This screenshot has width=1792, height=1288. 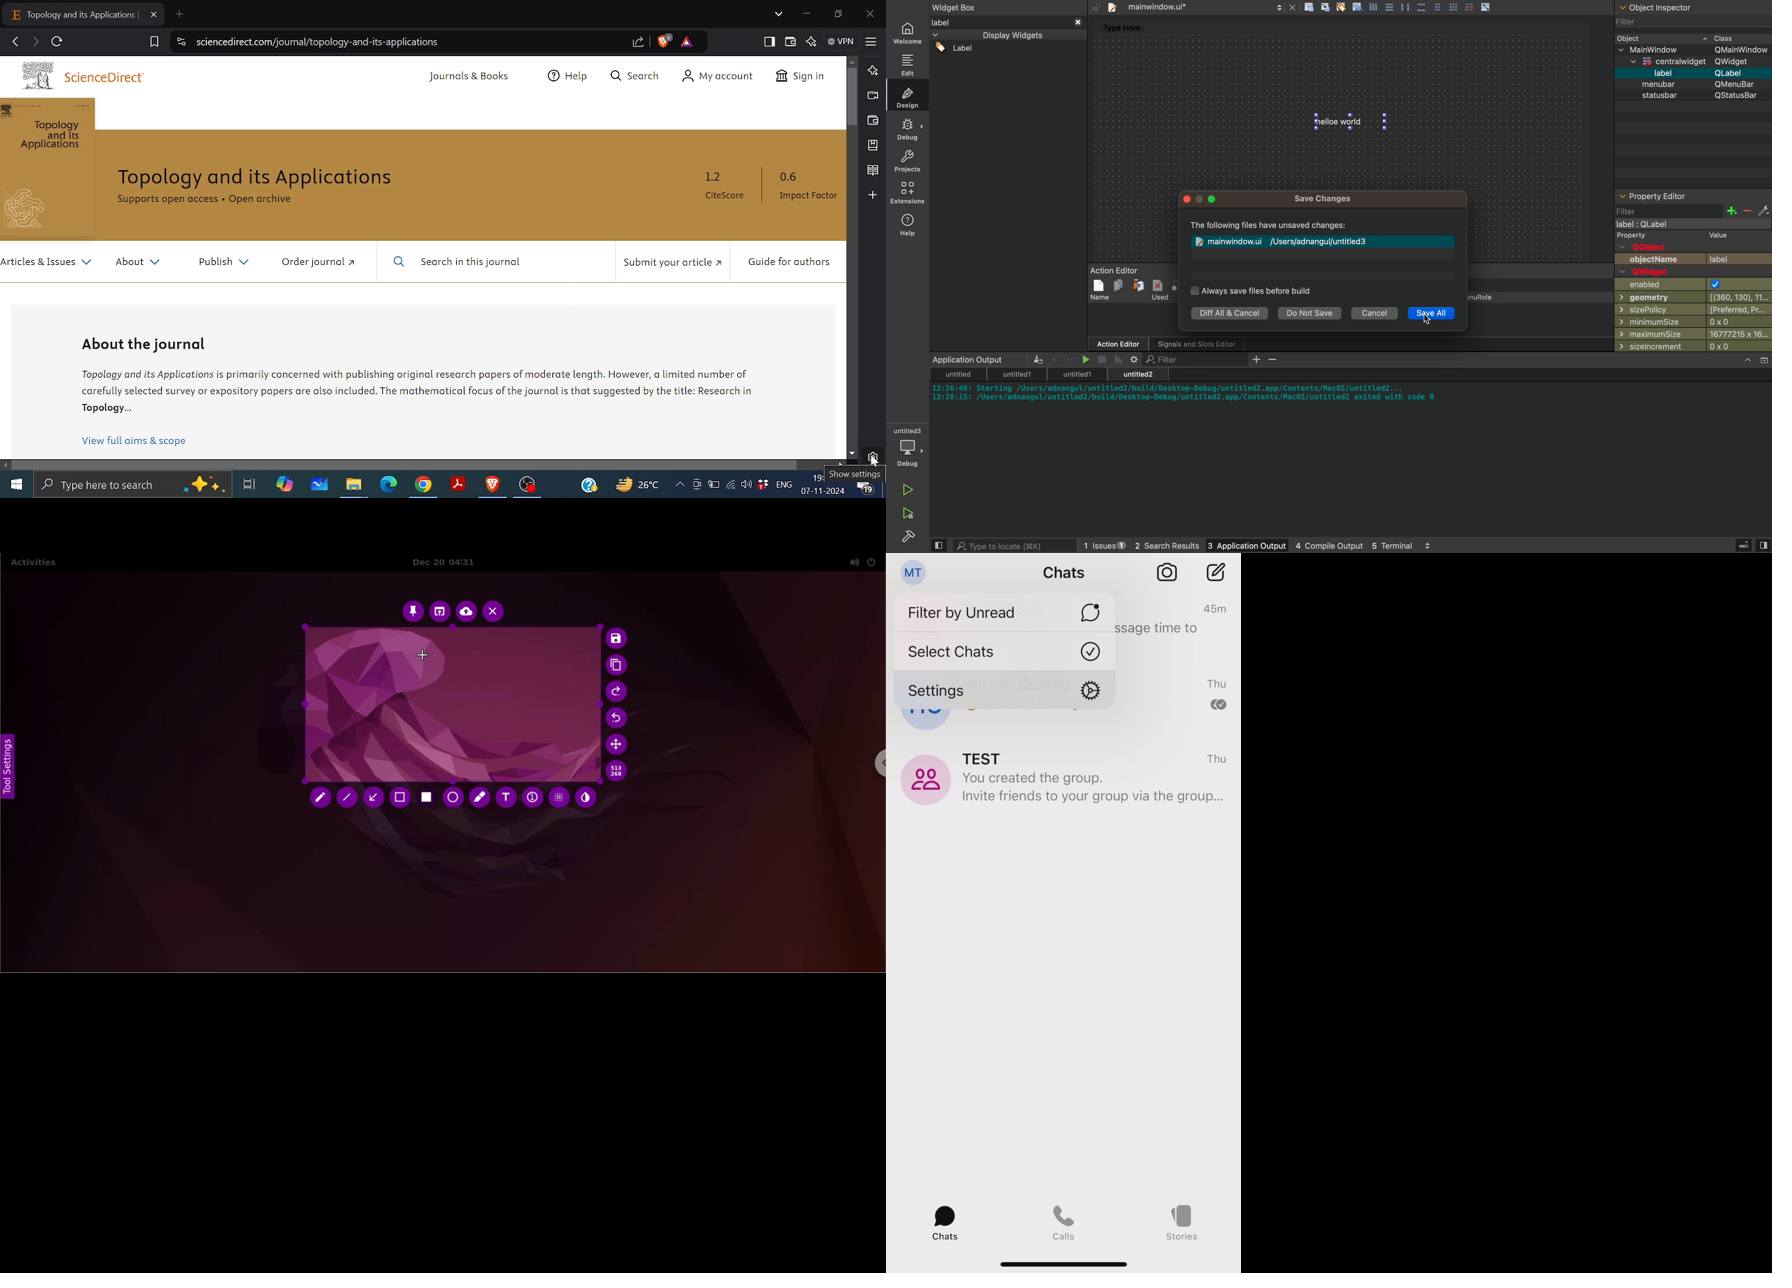 I want to click on sciencedirect.com/journal/topology-and-its-applications, so click(x=408, y=42).